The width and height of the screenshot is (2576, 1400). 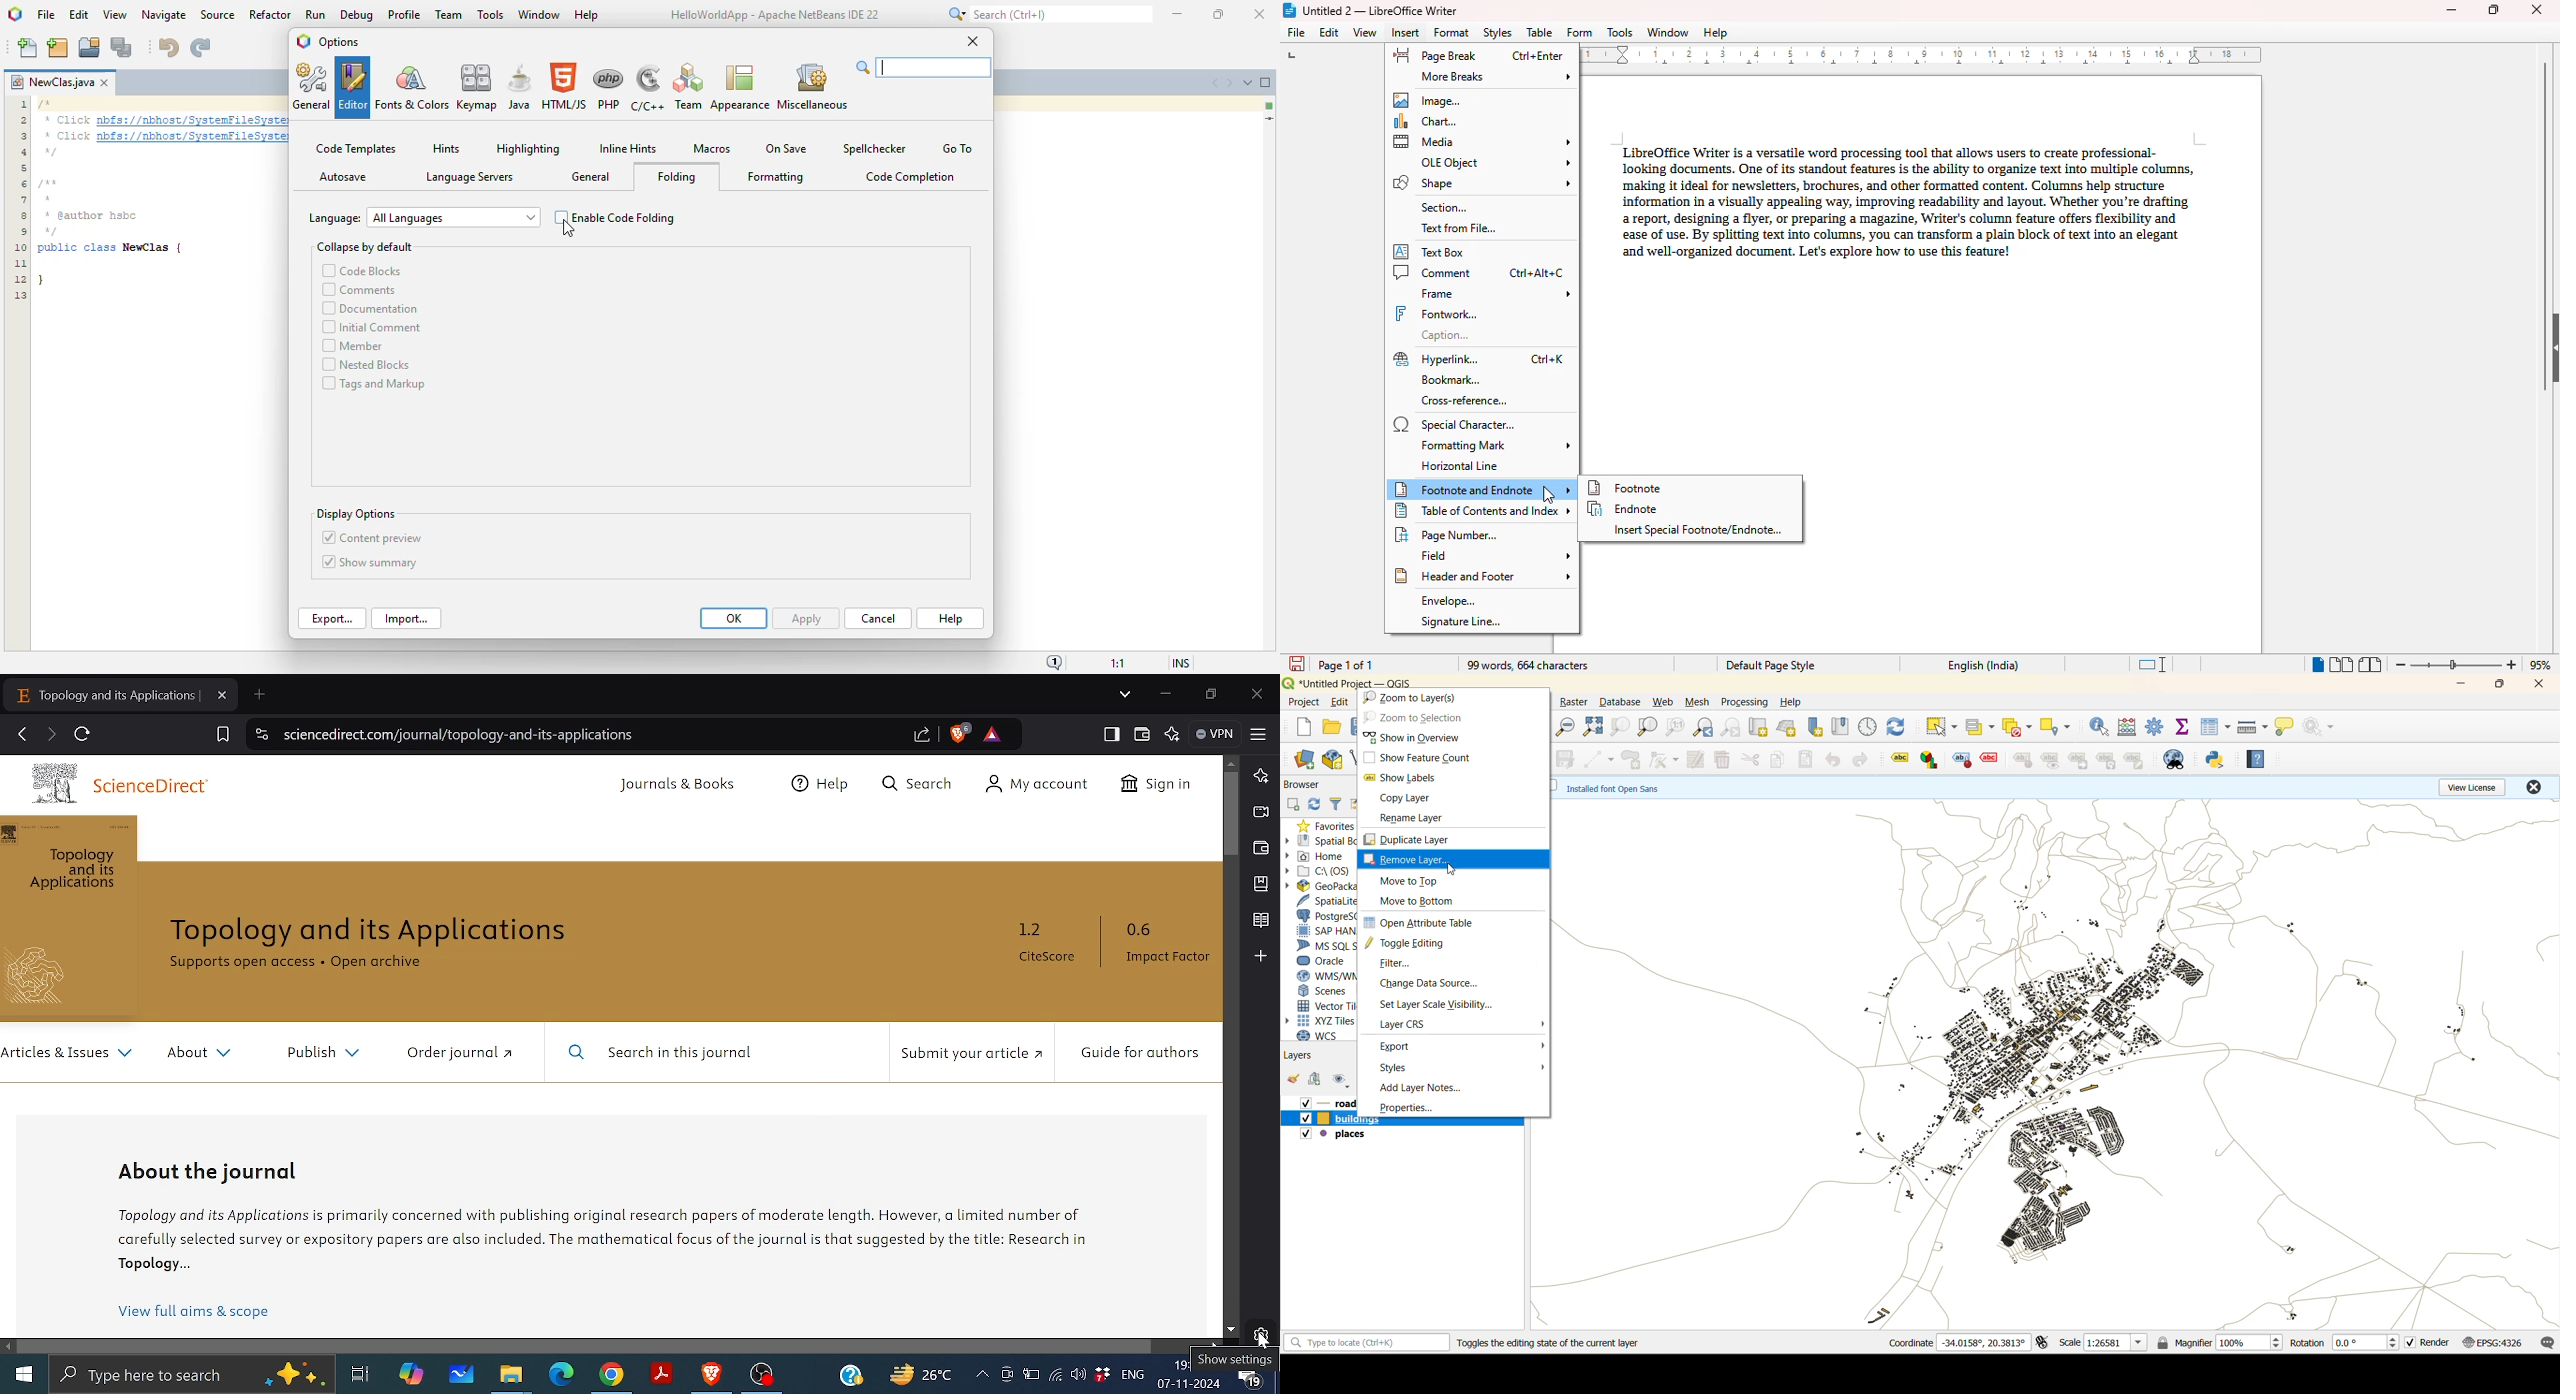 What do you see at coordinates (2476, 787) in the screenshot?
I see `view license` at bounding box center [2476, 787].